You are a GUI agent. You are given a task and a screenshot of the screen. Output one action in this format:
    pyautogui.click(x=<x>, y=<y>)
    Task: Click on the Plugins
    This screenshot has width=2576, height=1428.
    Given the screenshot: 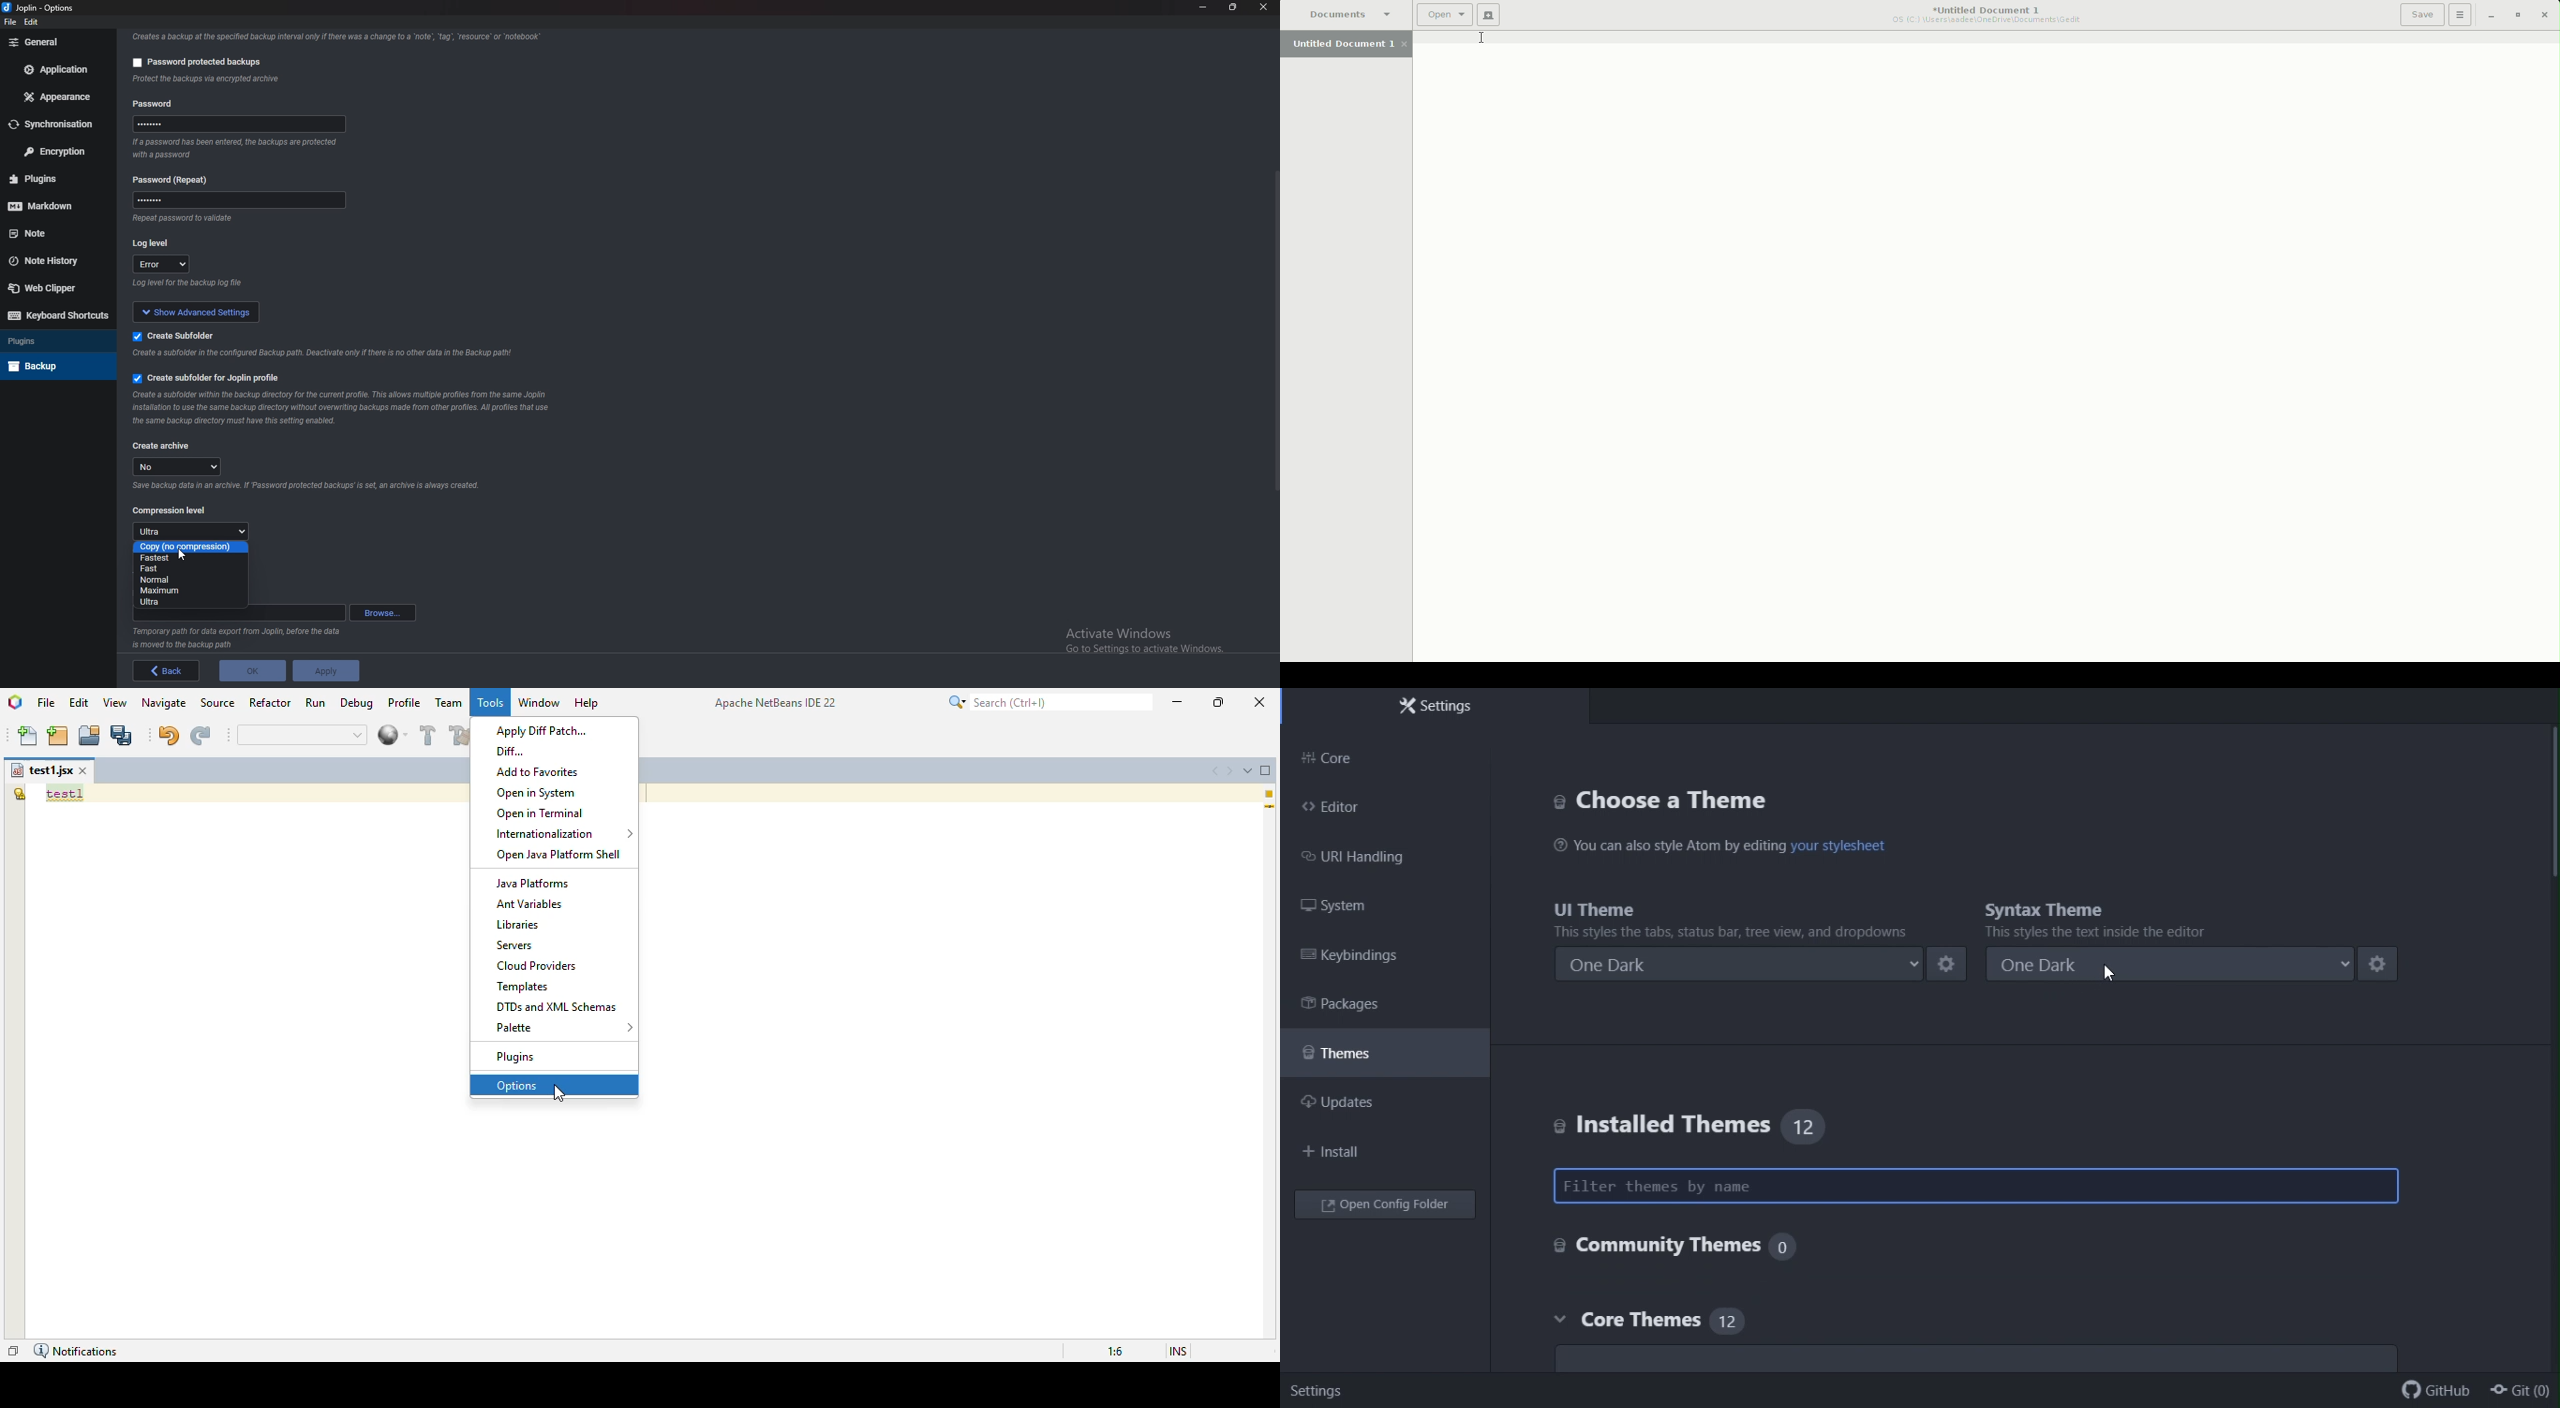 What is the action you would take?
    pyautogui.click(x=55, y=341)
    